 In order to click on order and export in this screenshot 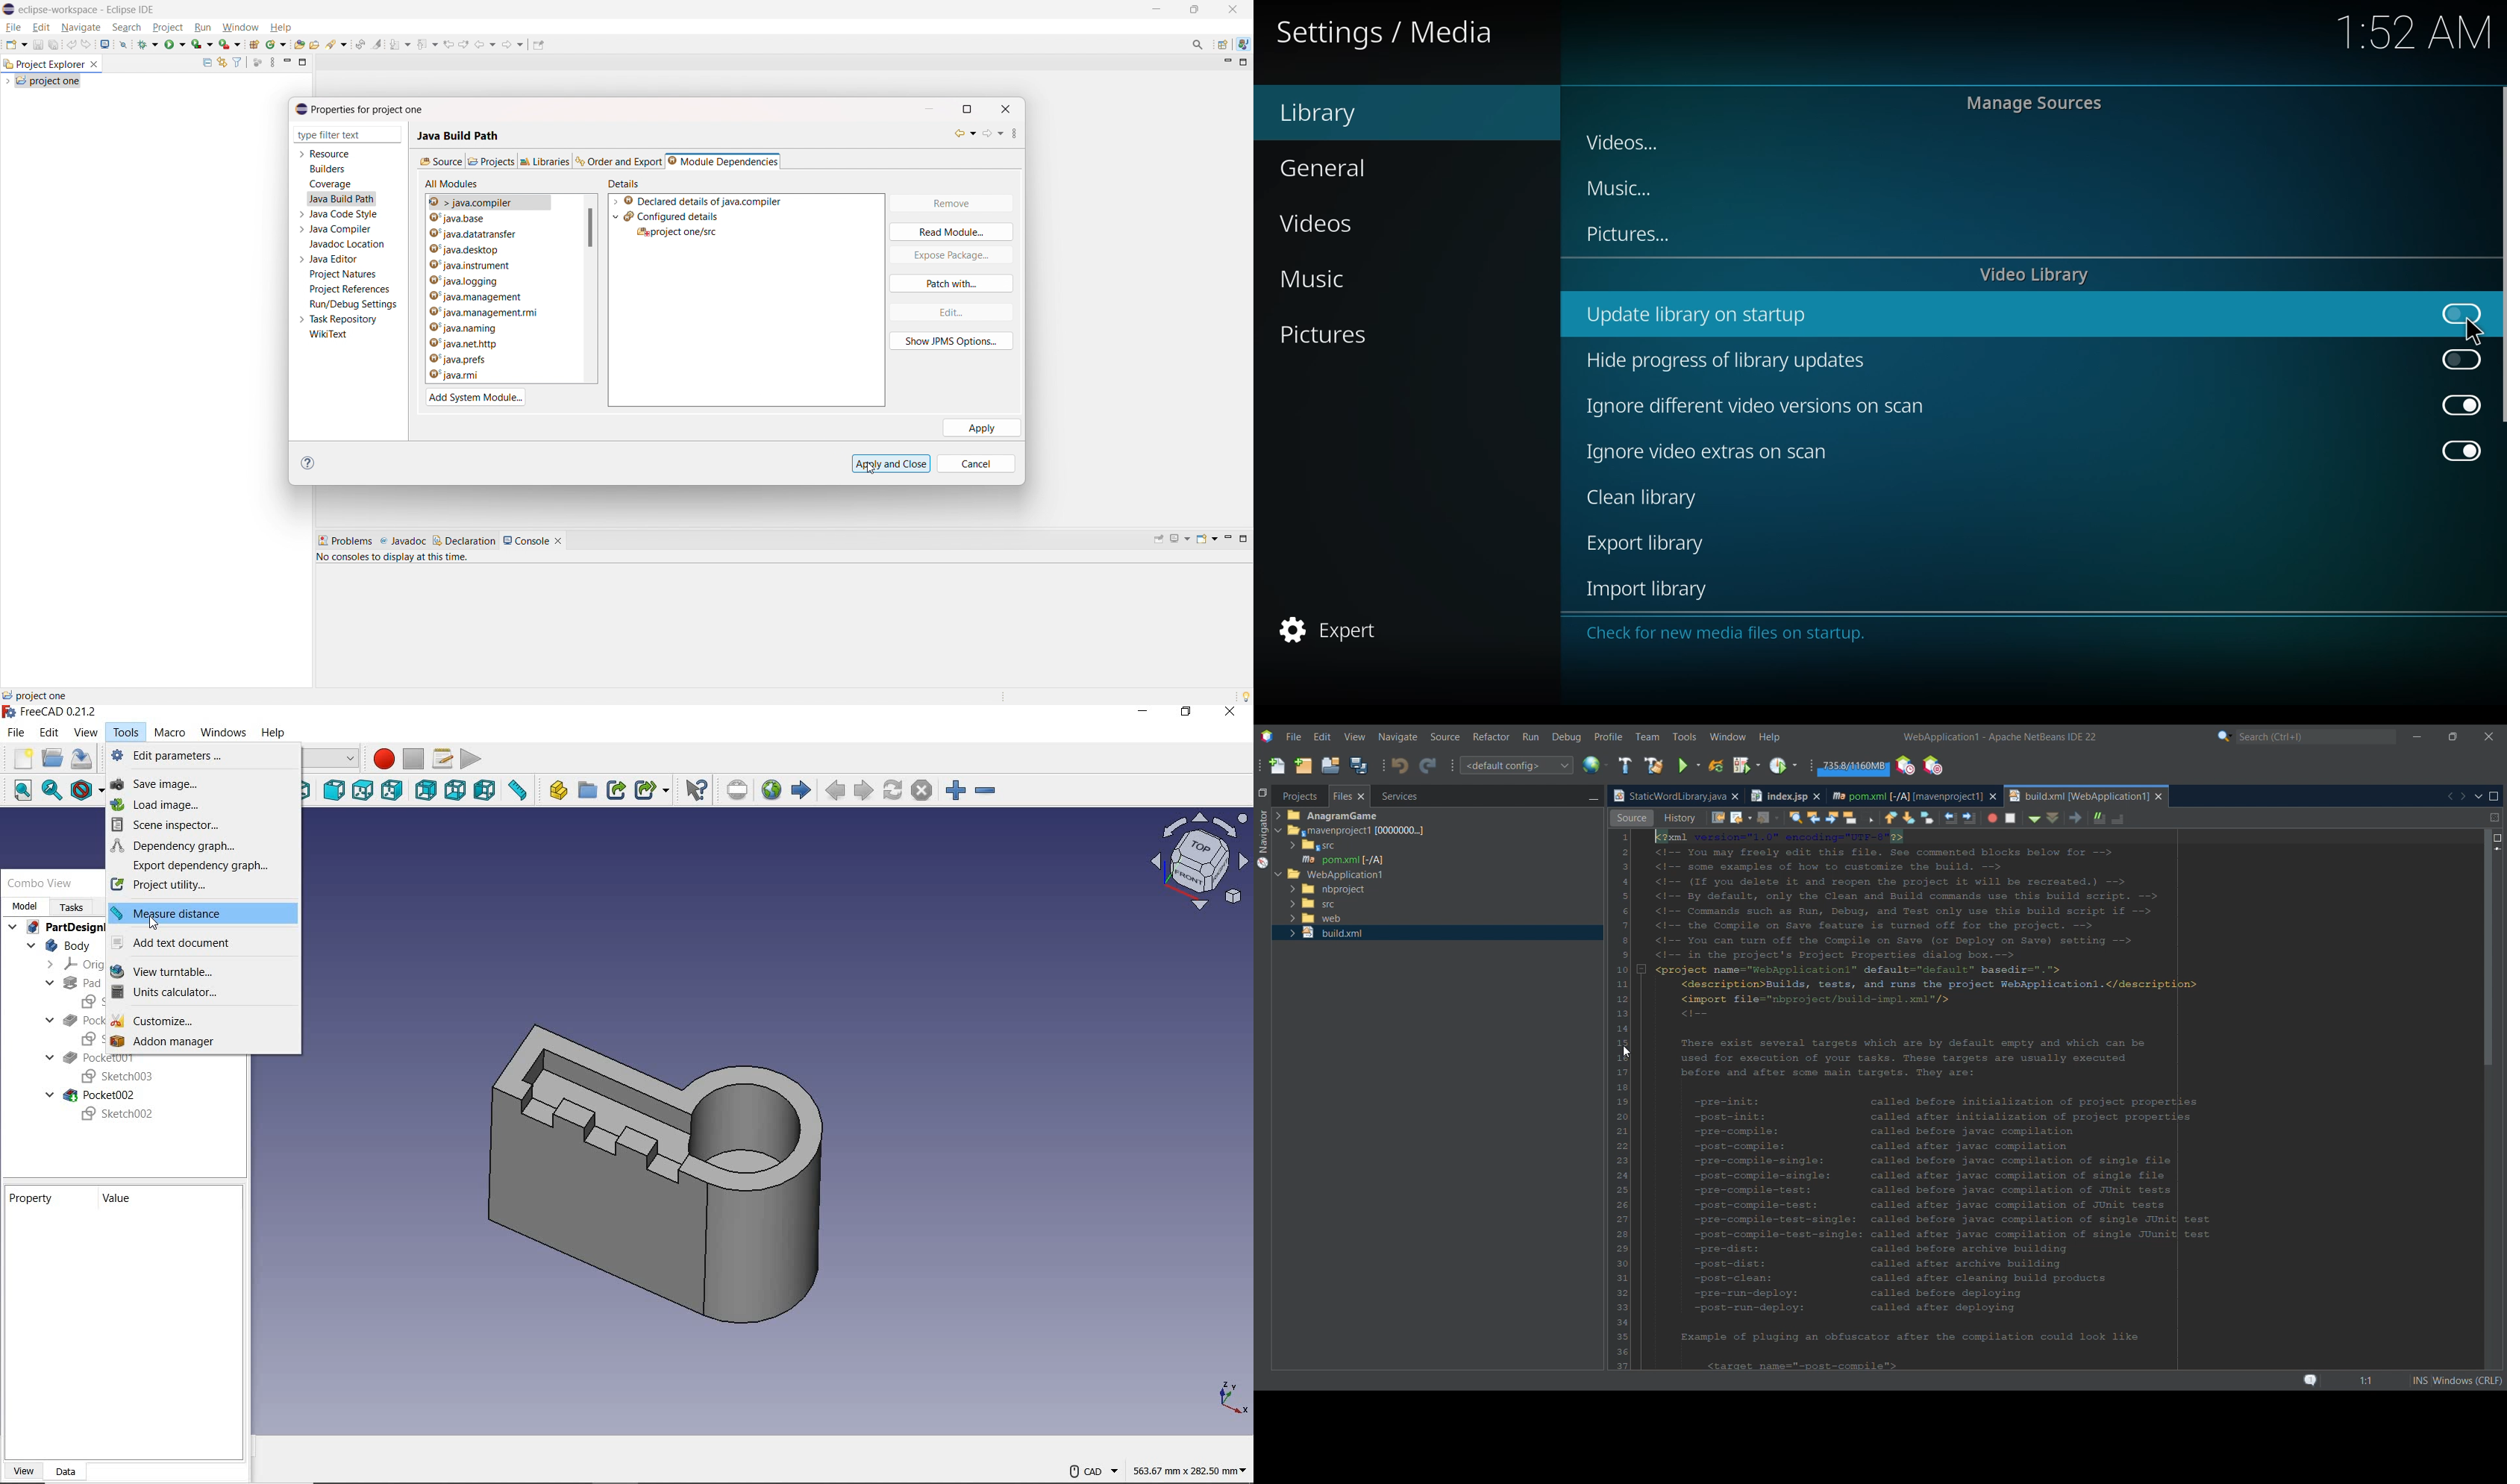, I will do `click(620, 161)`.